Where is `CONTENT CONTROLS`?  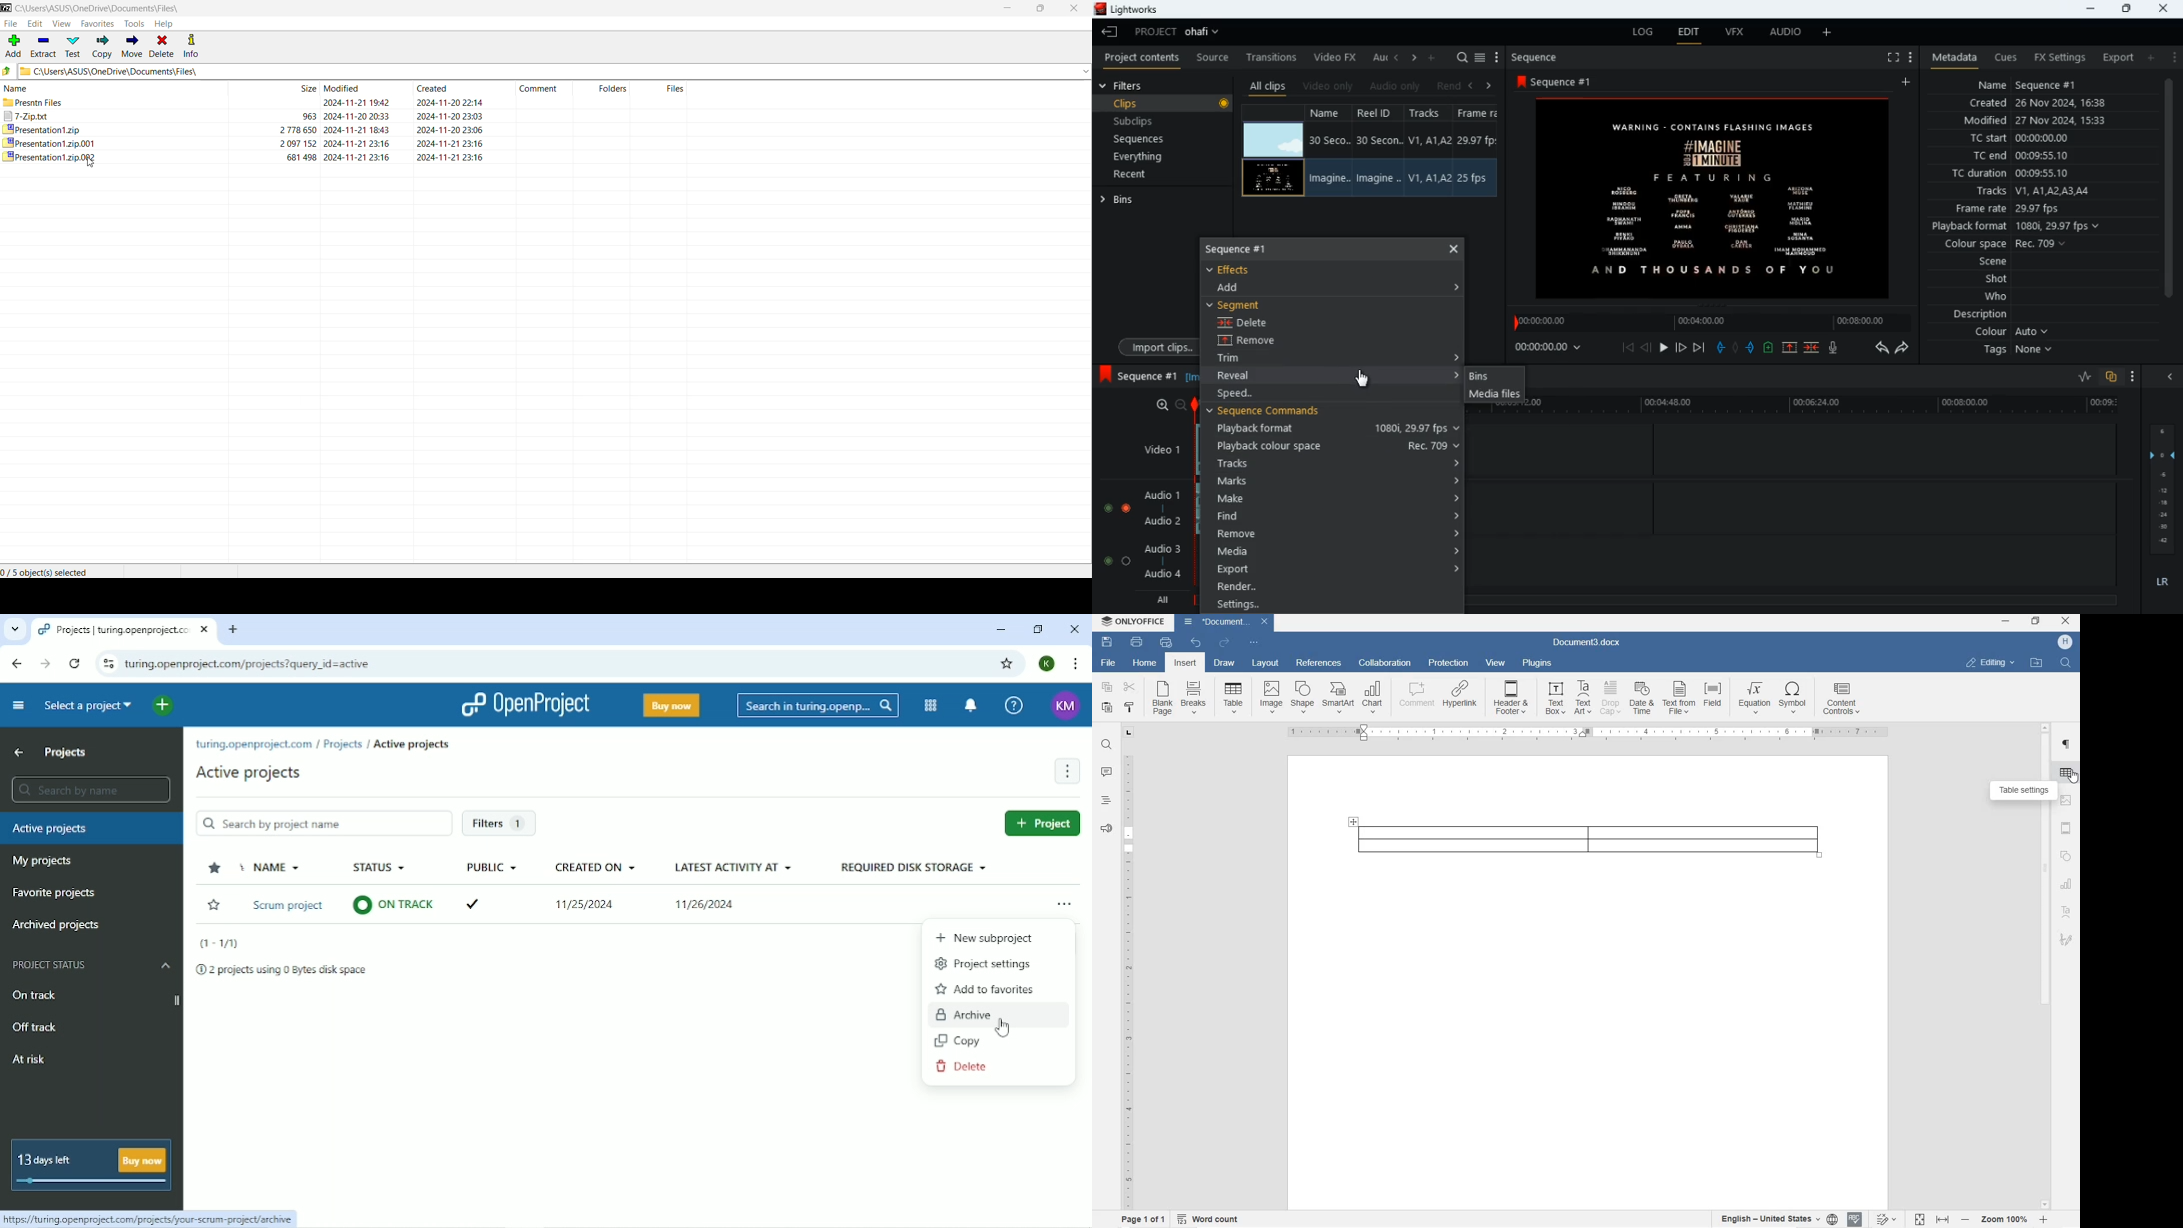 CONTENT CONTROLS is located at coordinates (1842, 700).